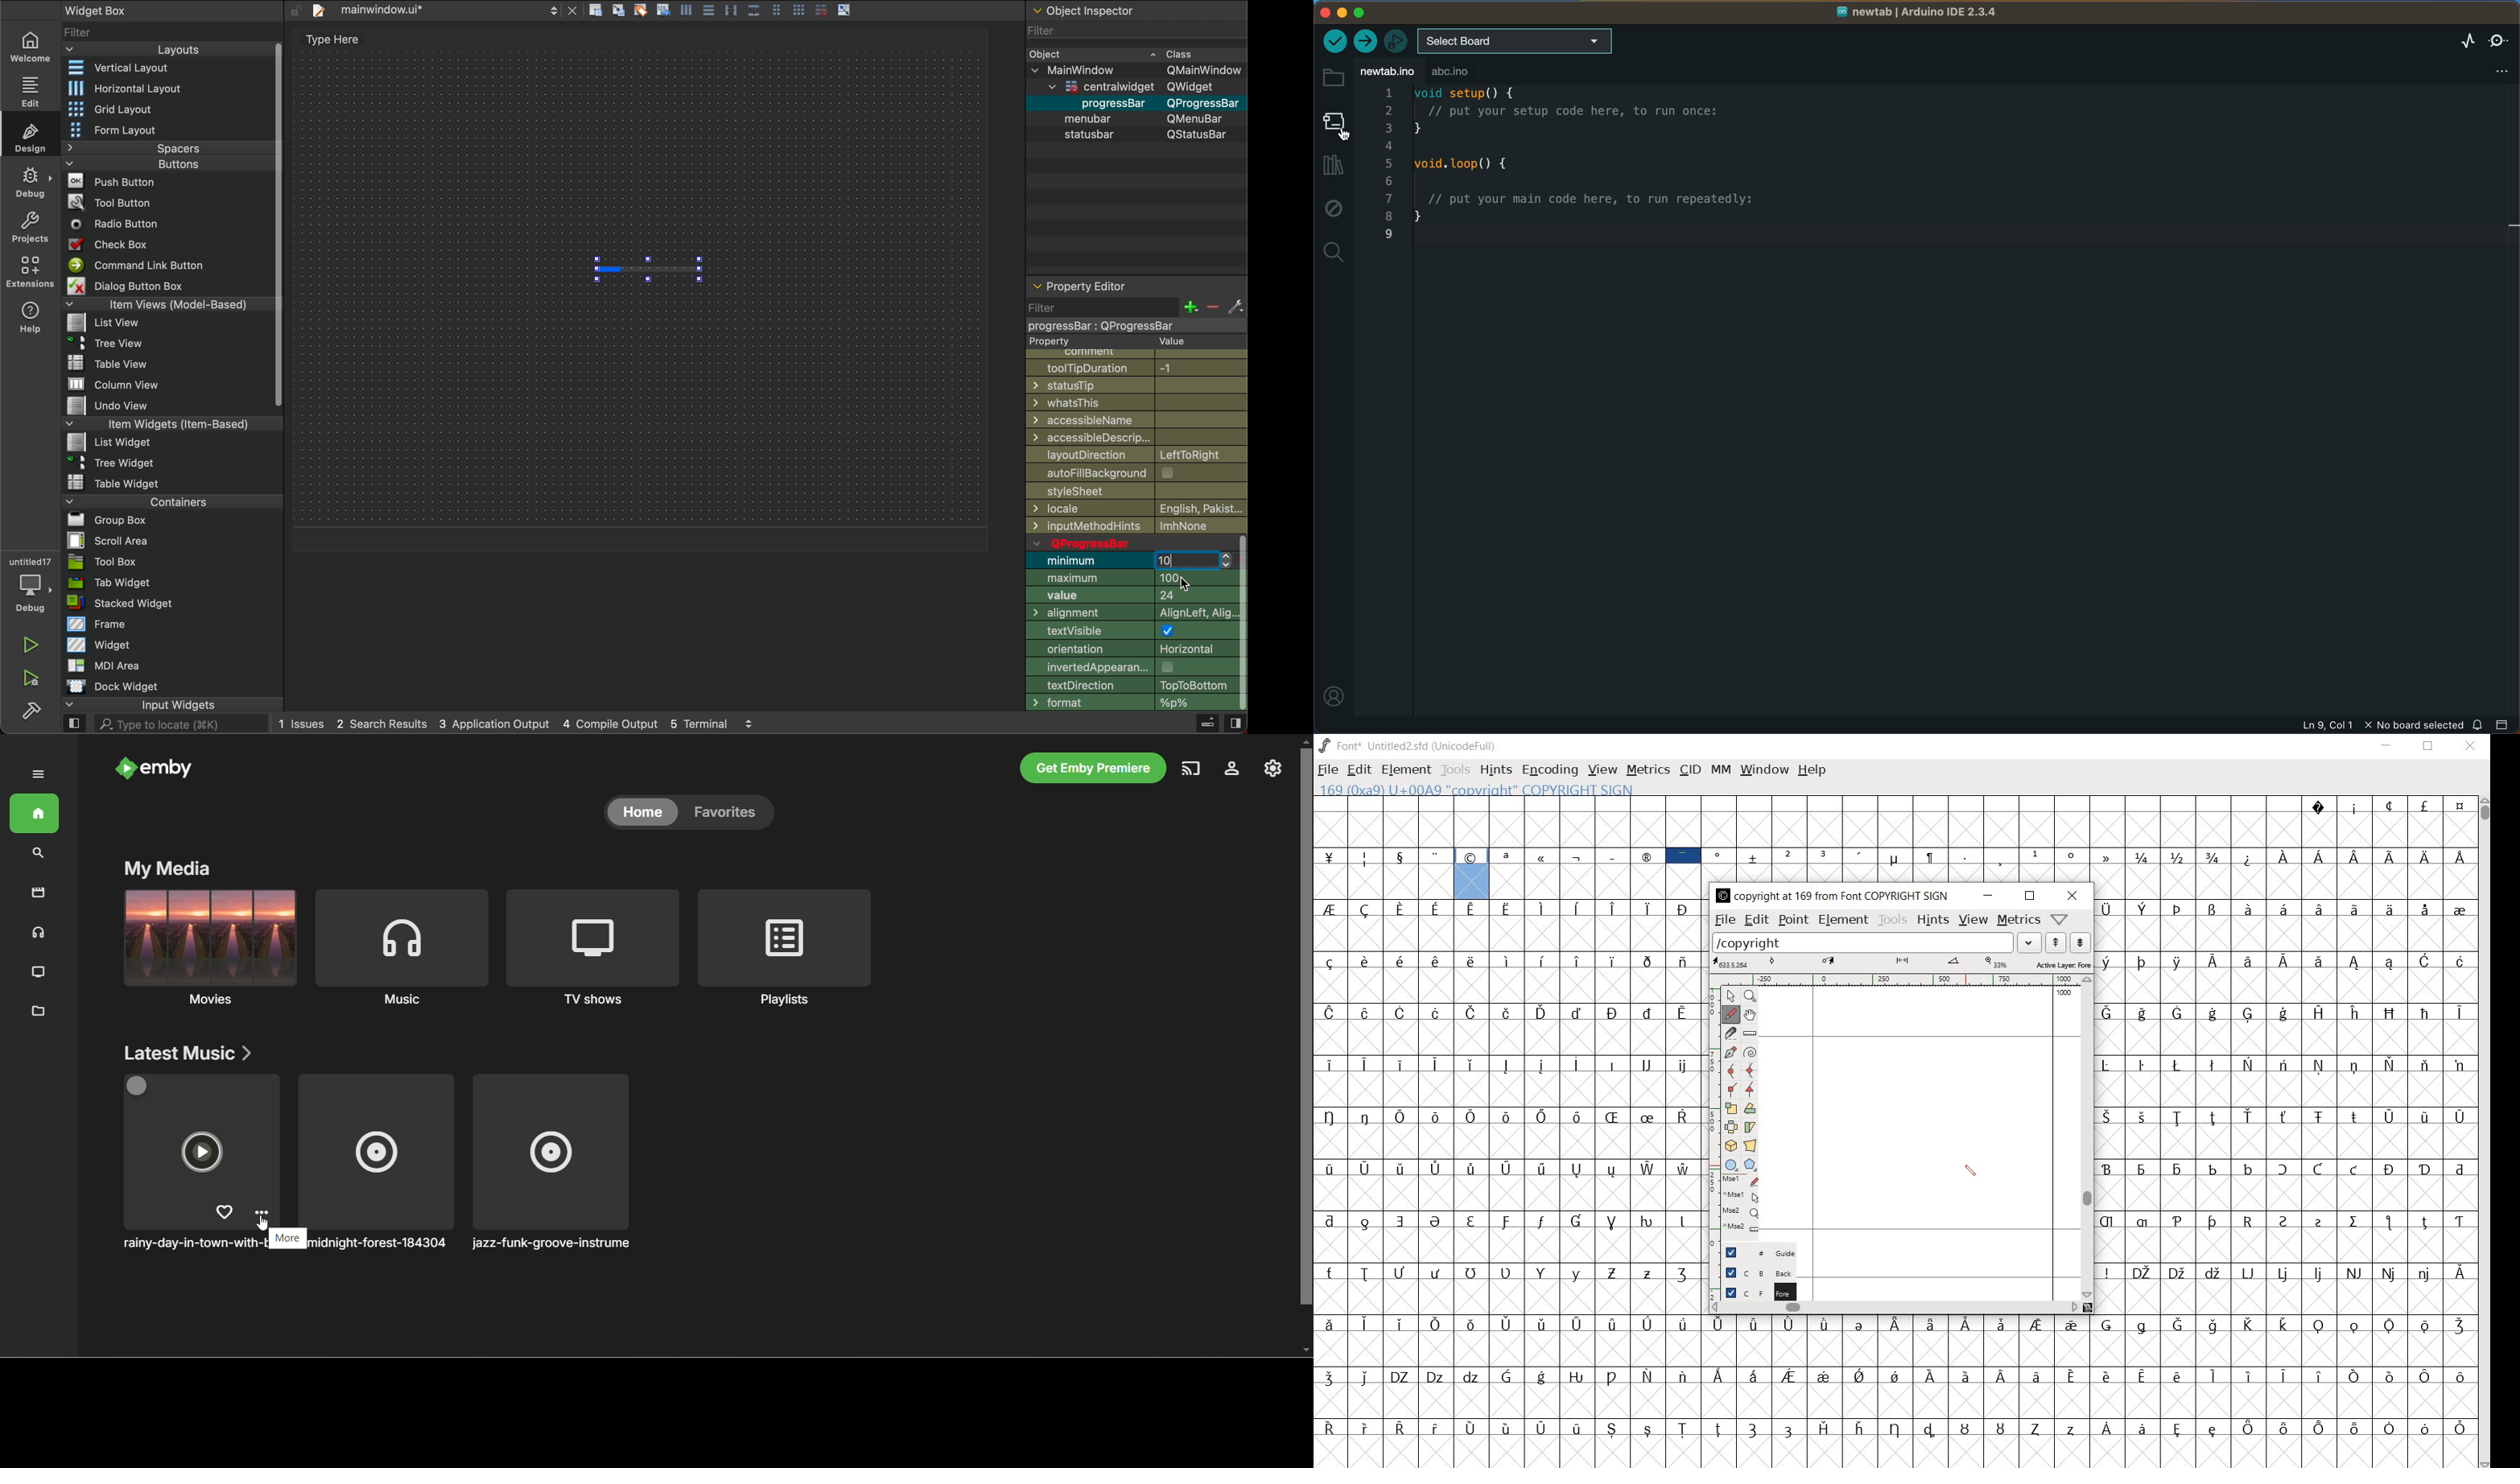 Image resolution: width=2520 pixels, height=1484 pixels. I want to click on layout actions buttons, so click(719, 12).